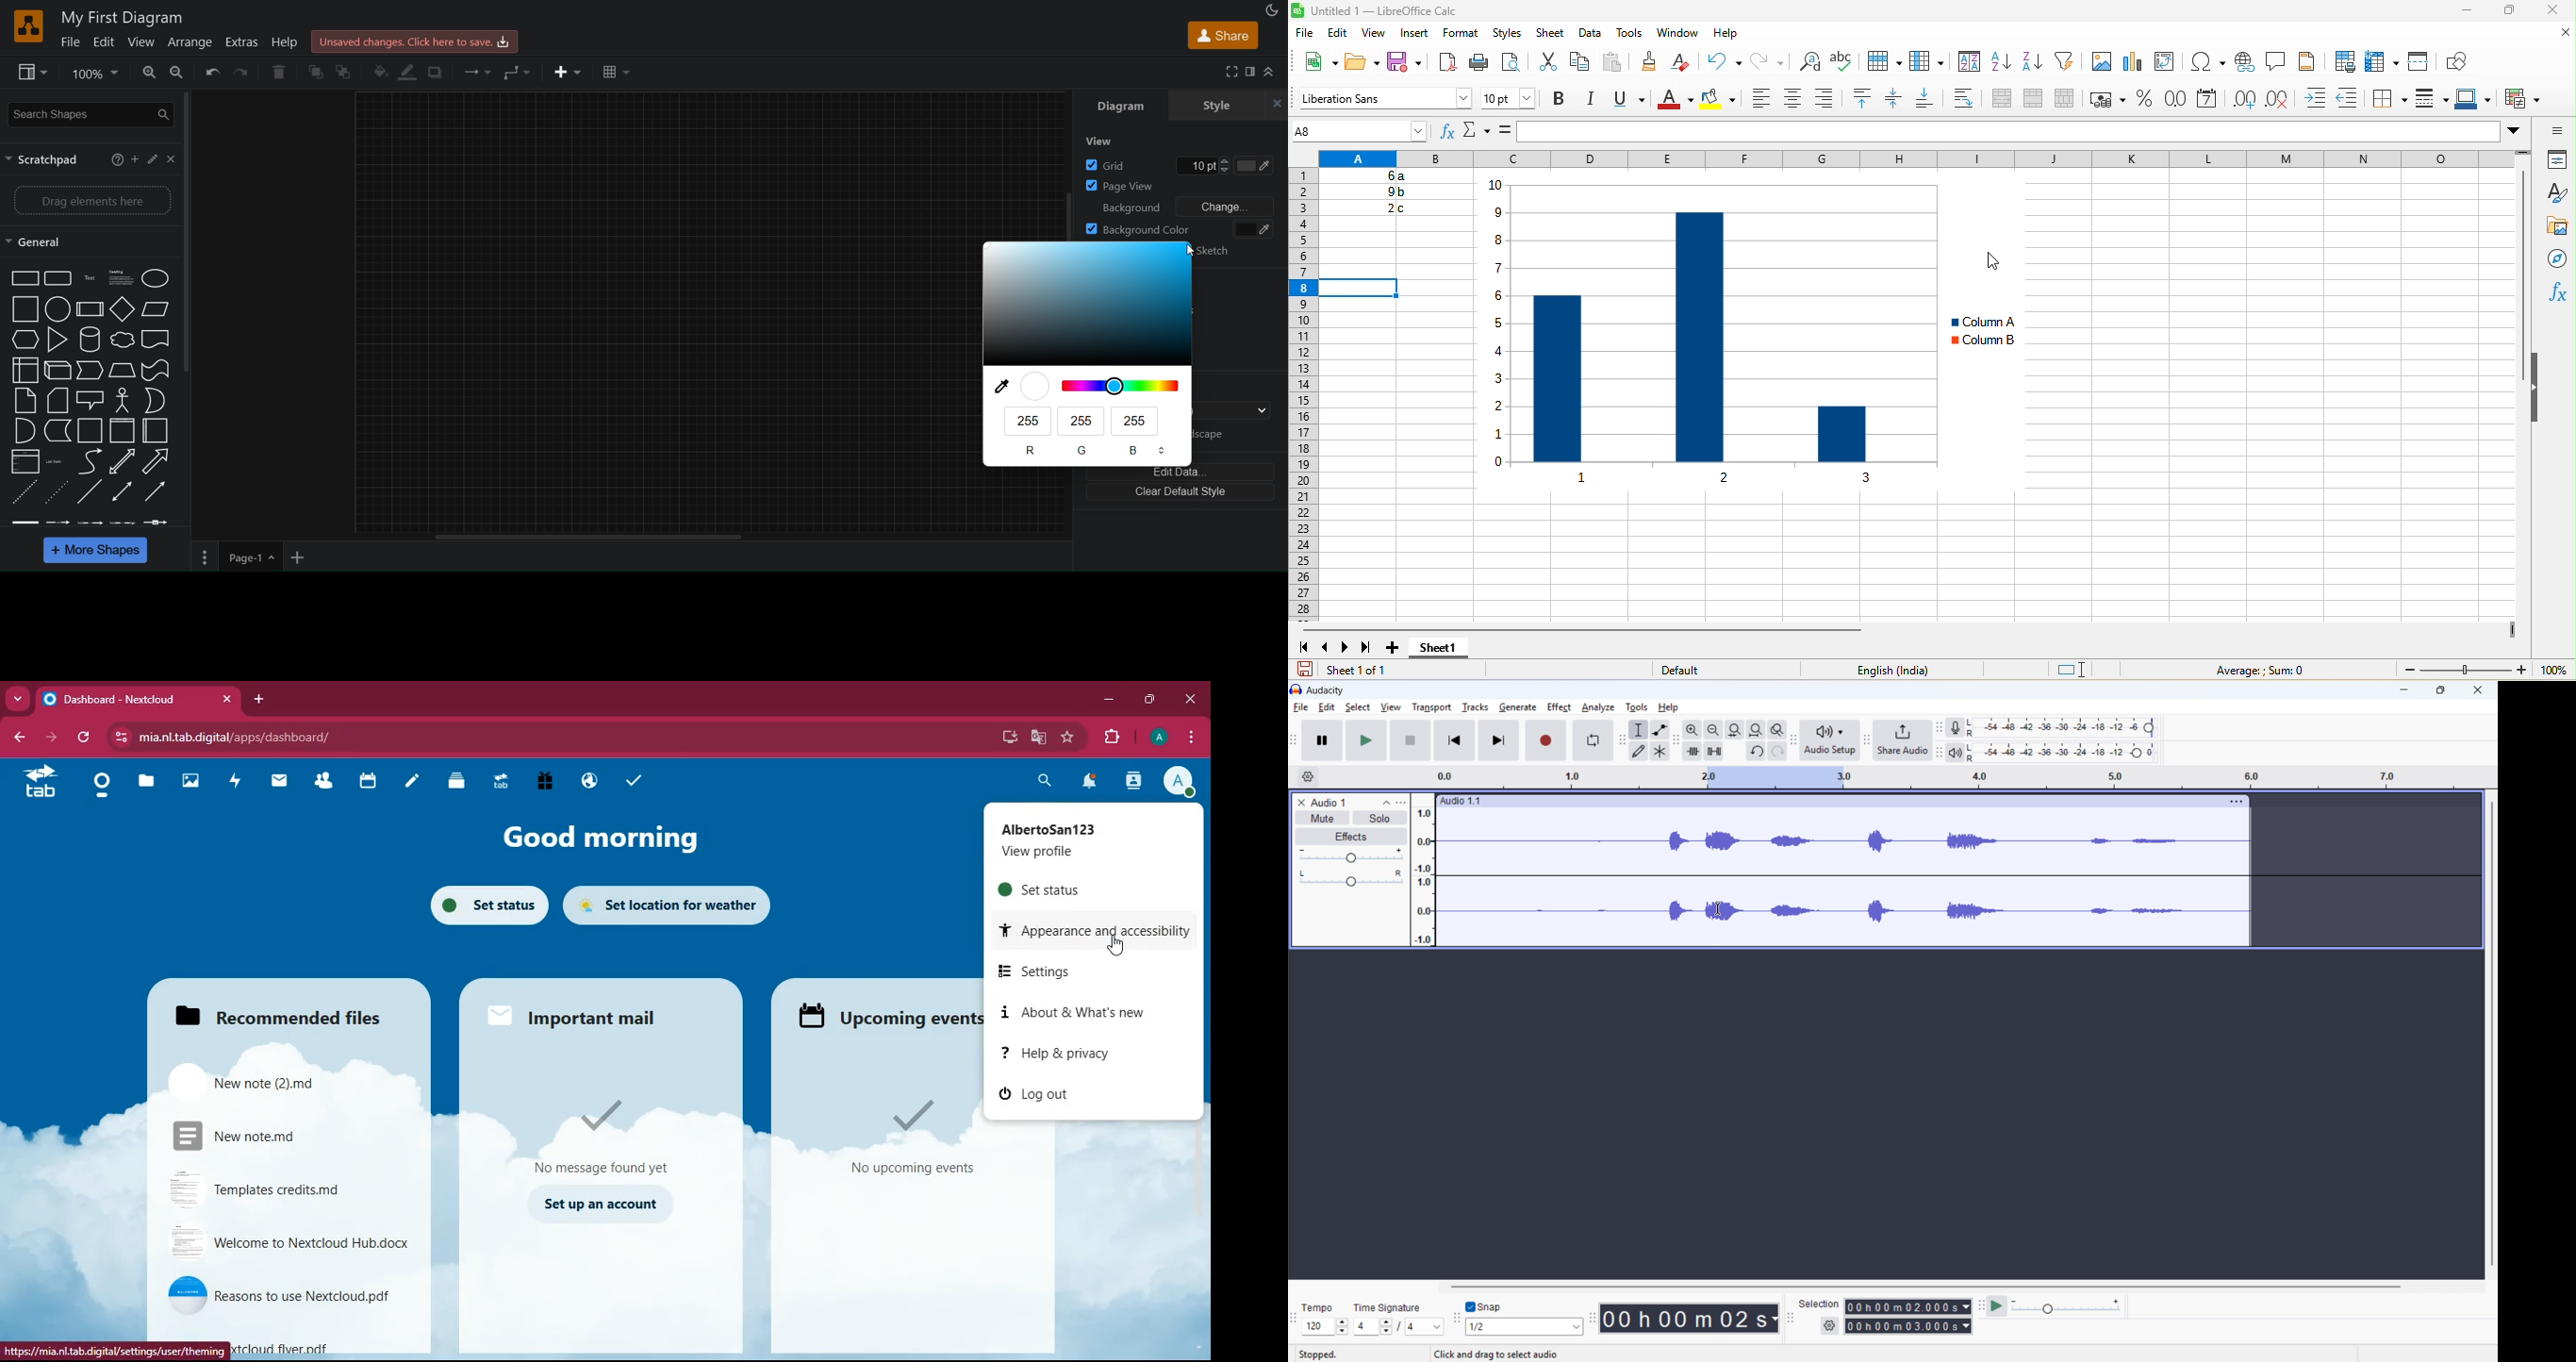 This screenshot has height=1372, width=2576. Describe the element at coordinates (1844, 876) in the screenshot. I see `Track waveform` at that location.